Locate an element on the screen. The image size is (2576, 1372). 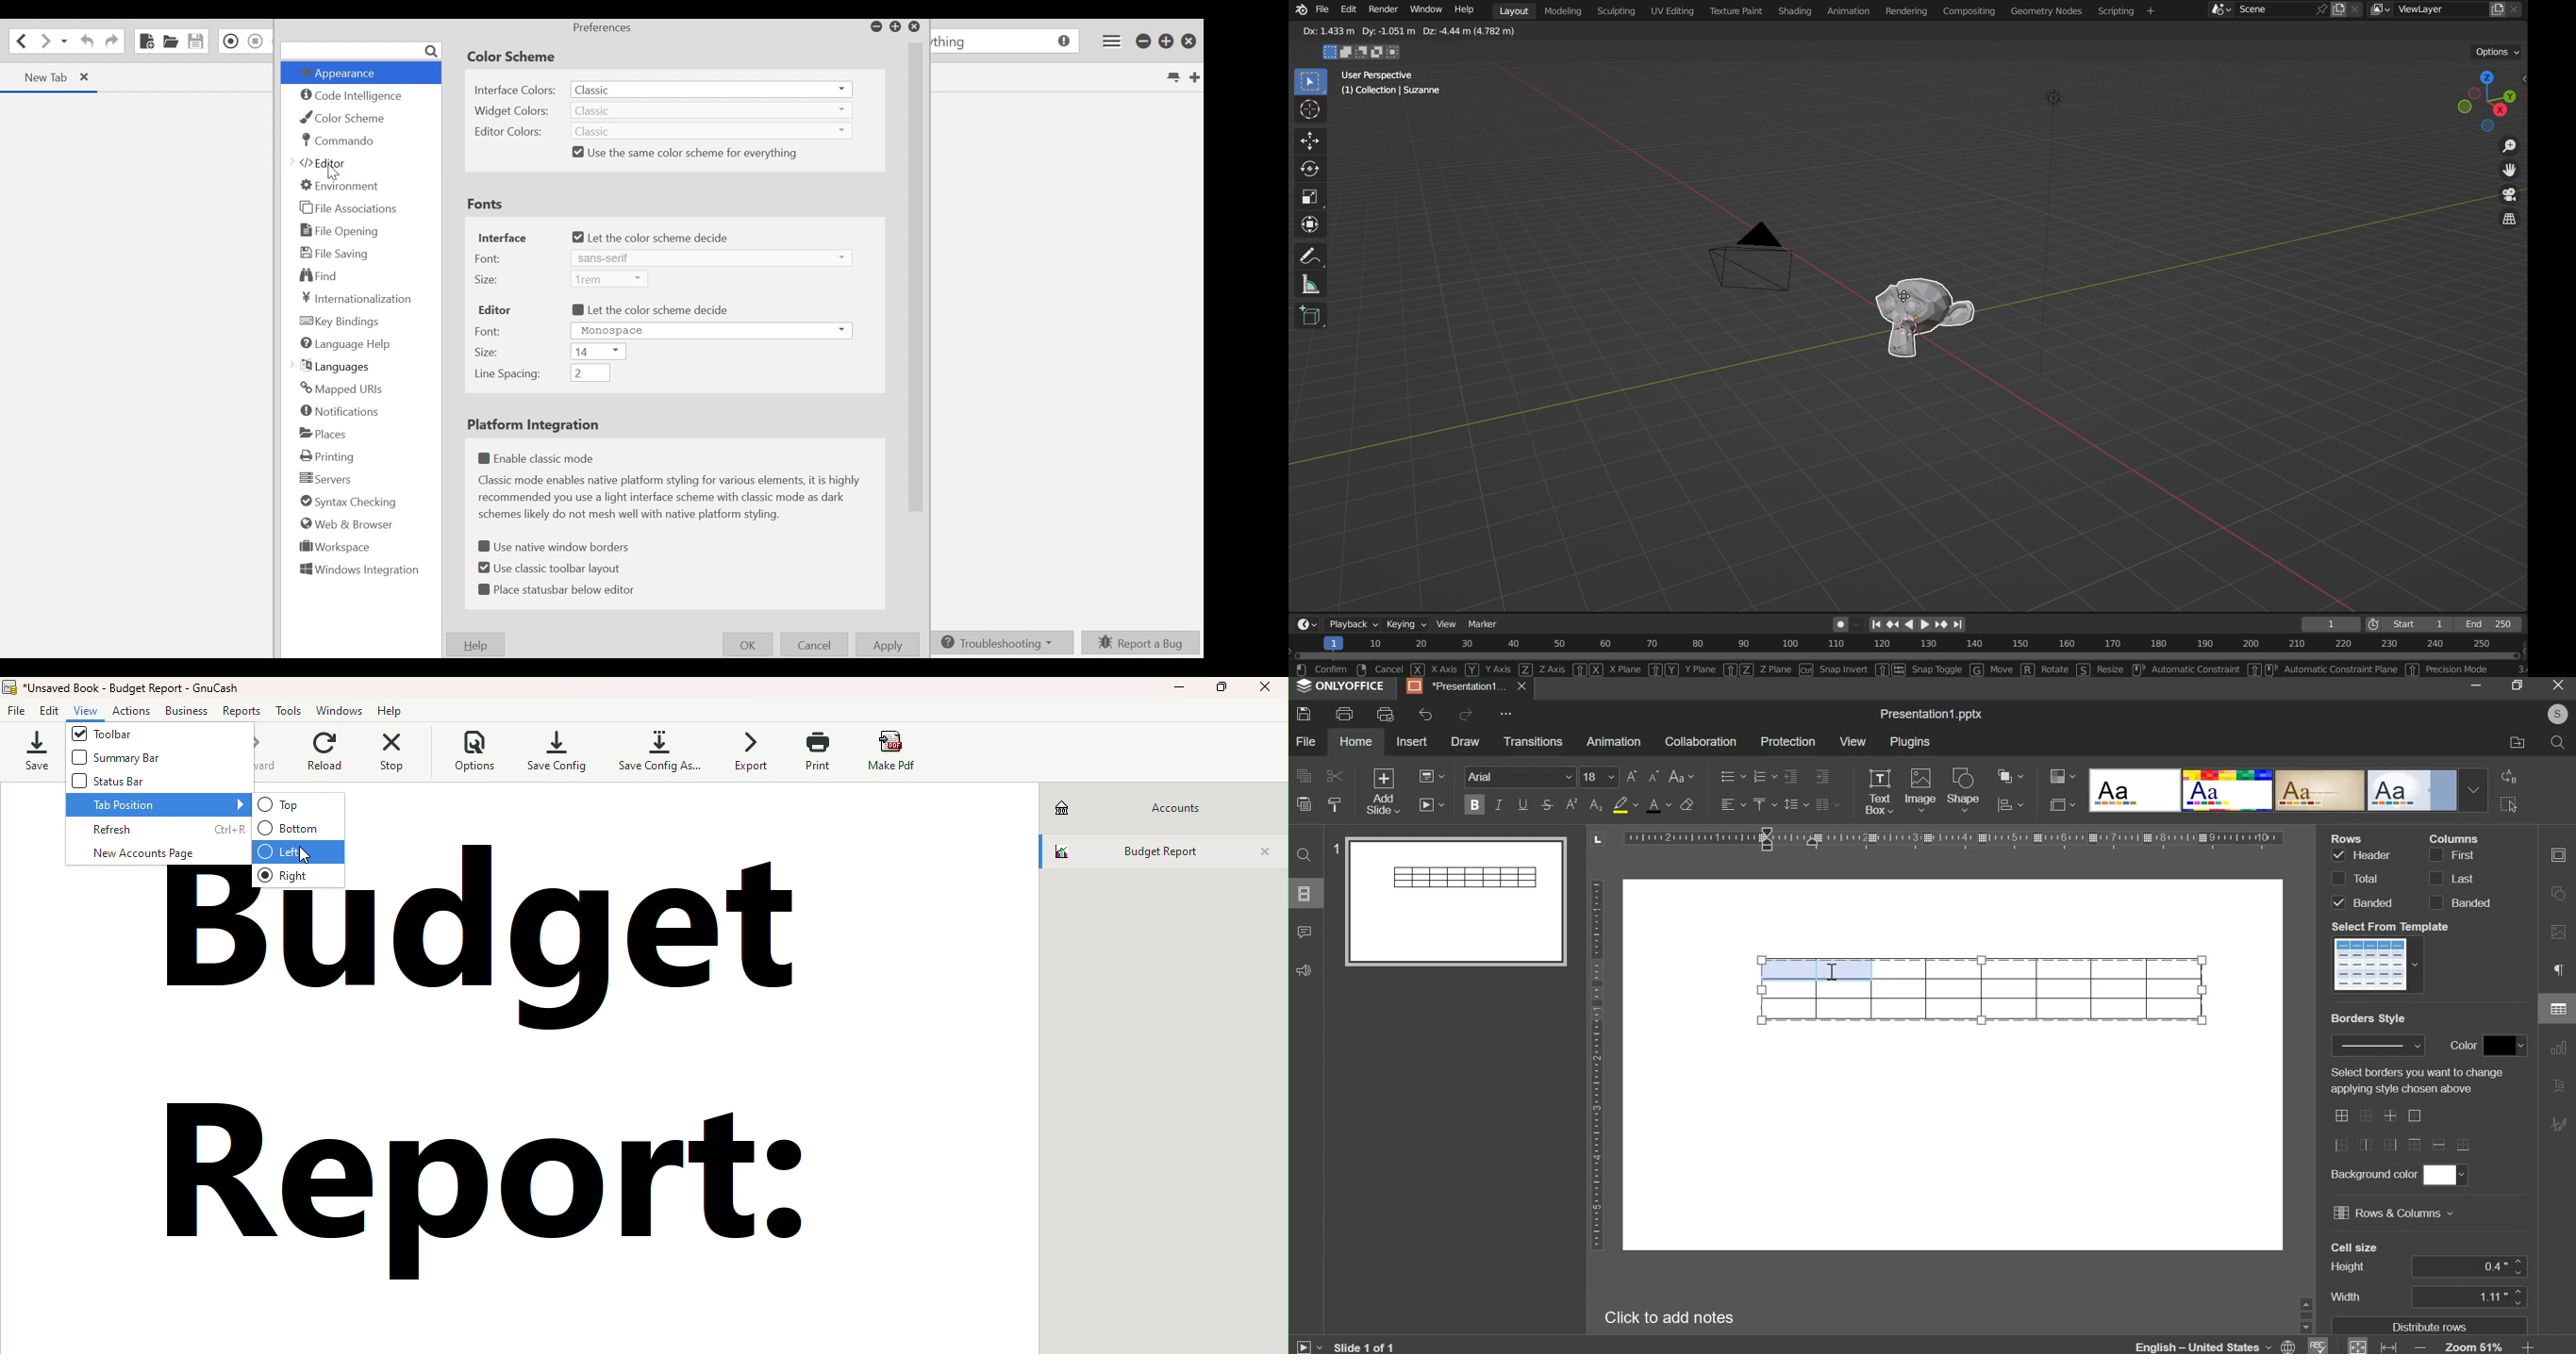
print preview is located at coordinates (1385, 715).